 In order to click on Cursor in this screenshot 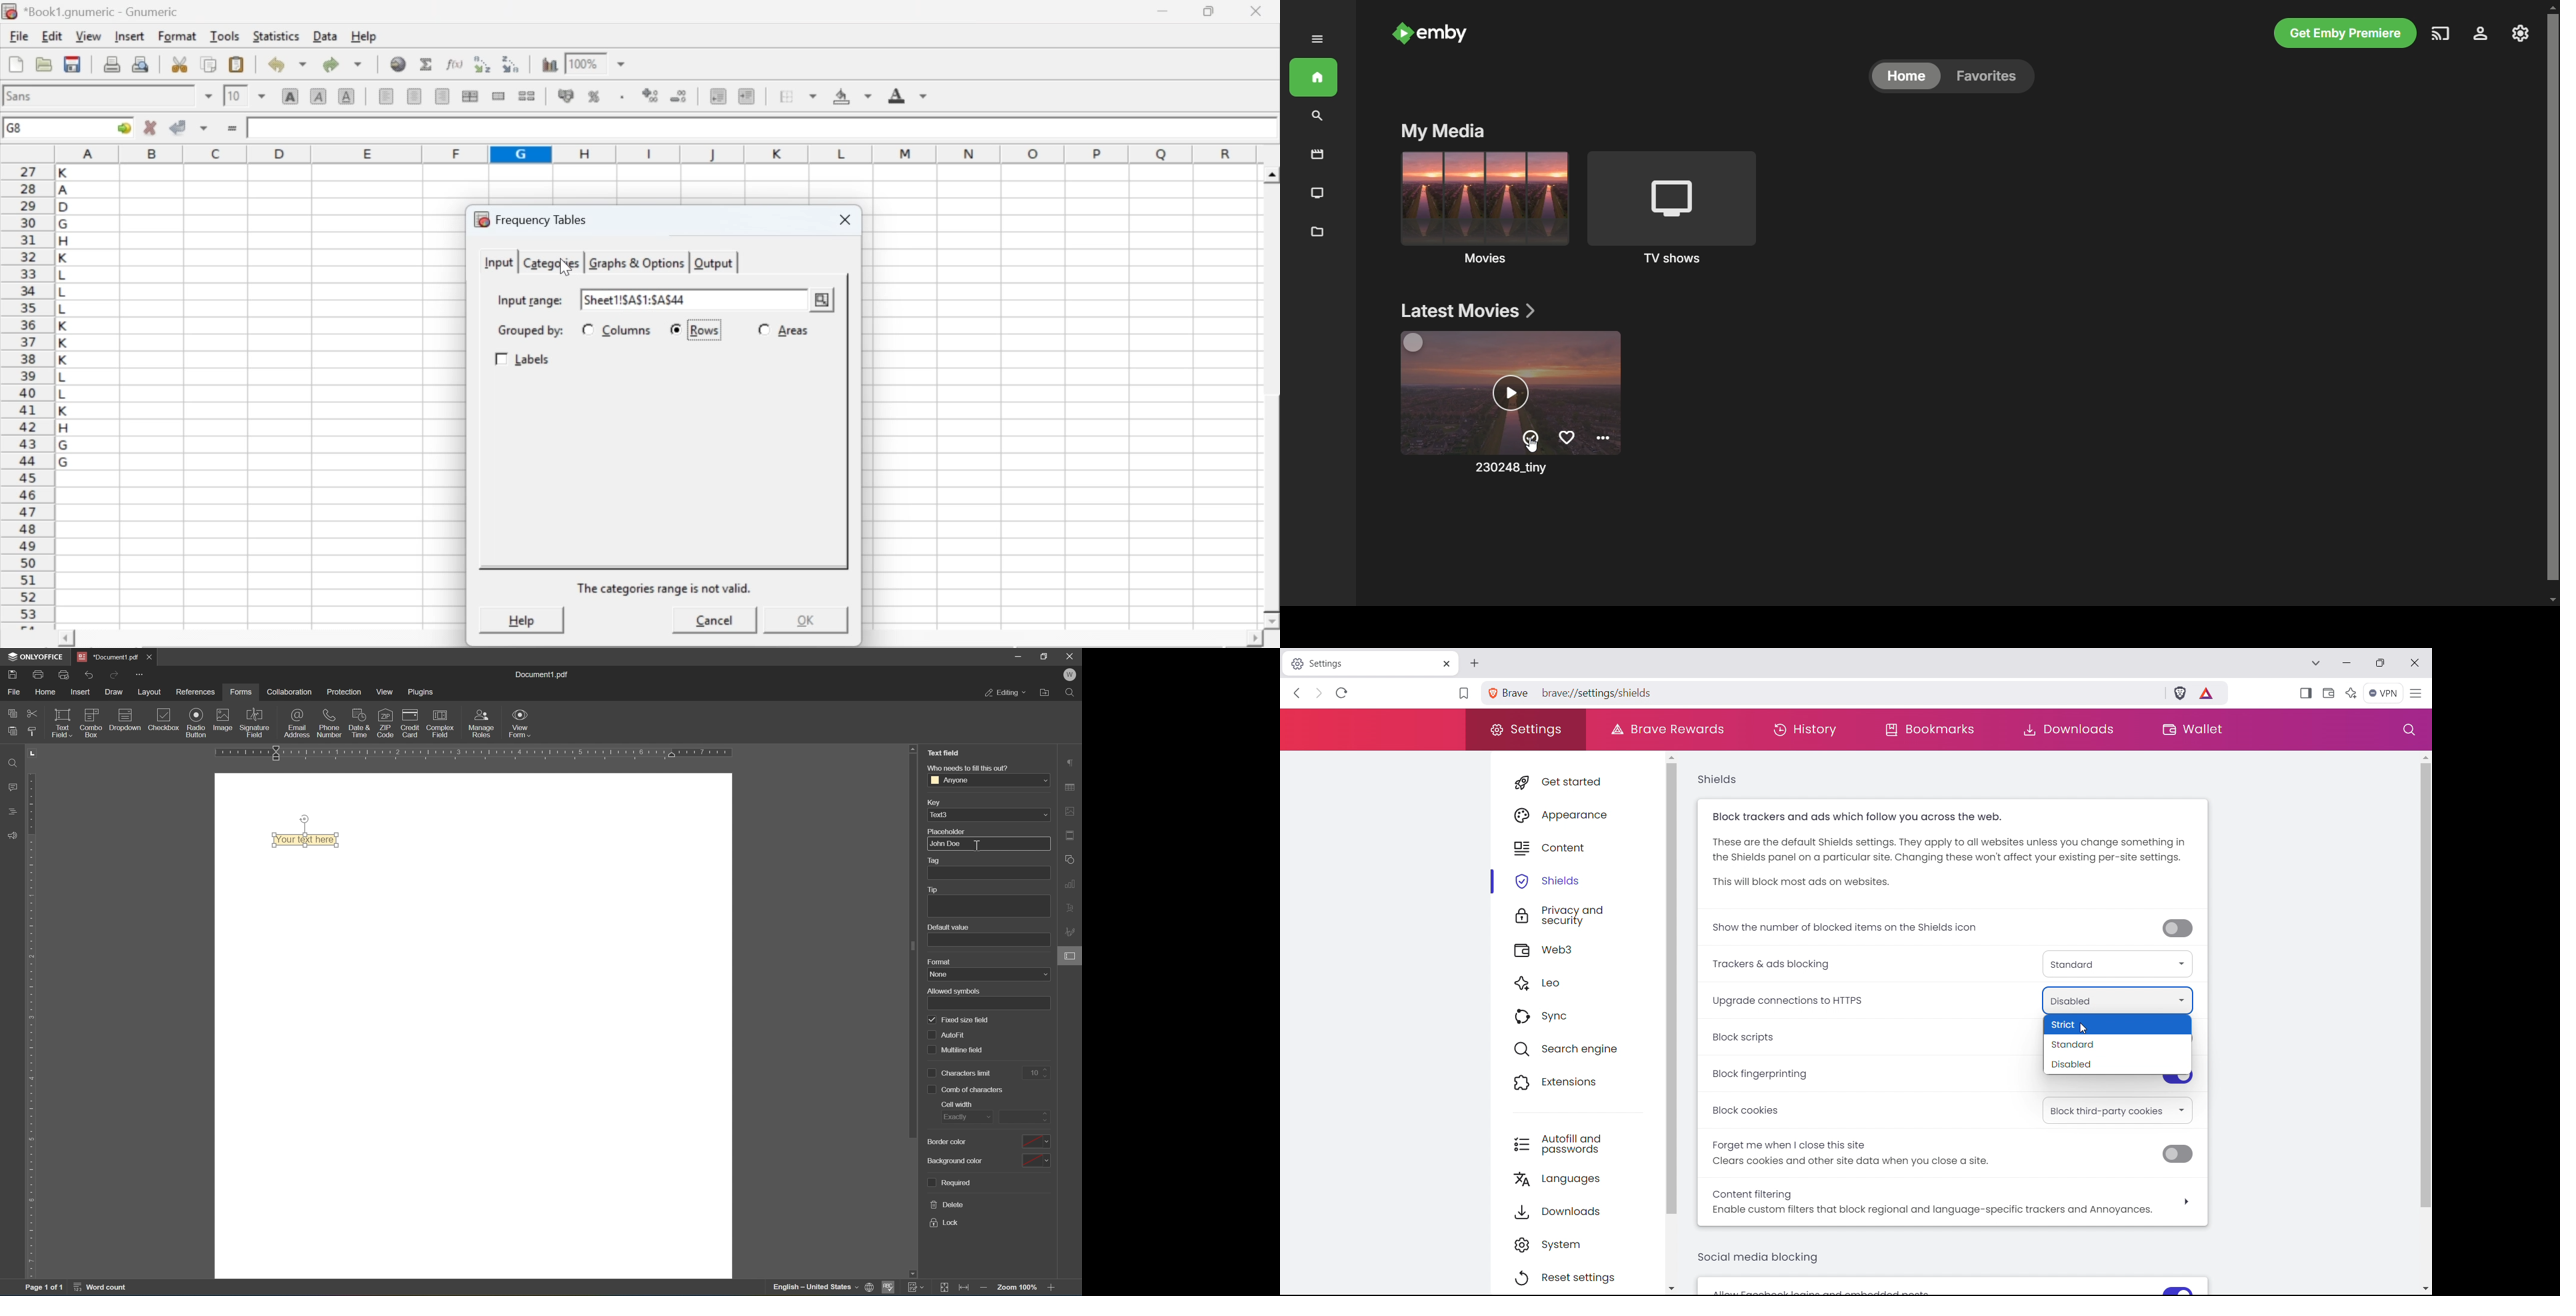, I will do `click(2085, 1028)`.